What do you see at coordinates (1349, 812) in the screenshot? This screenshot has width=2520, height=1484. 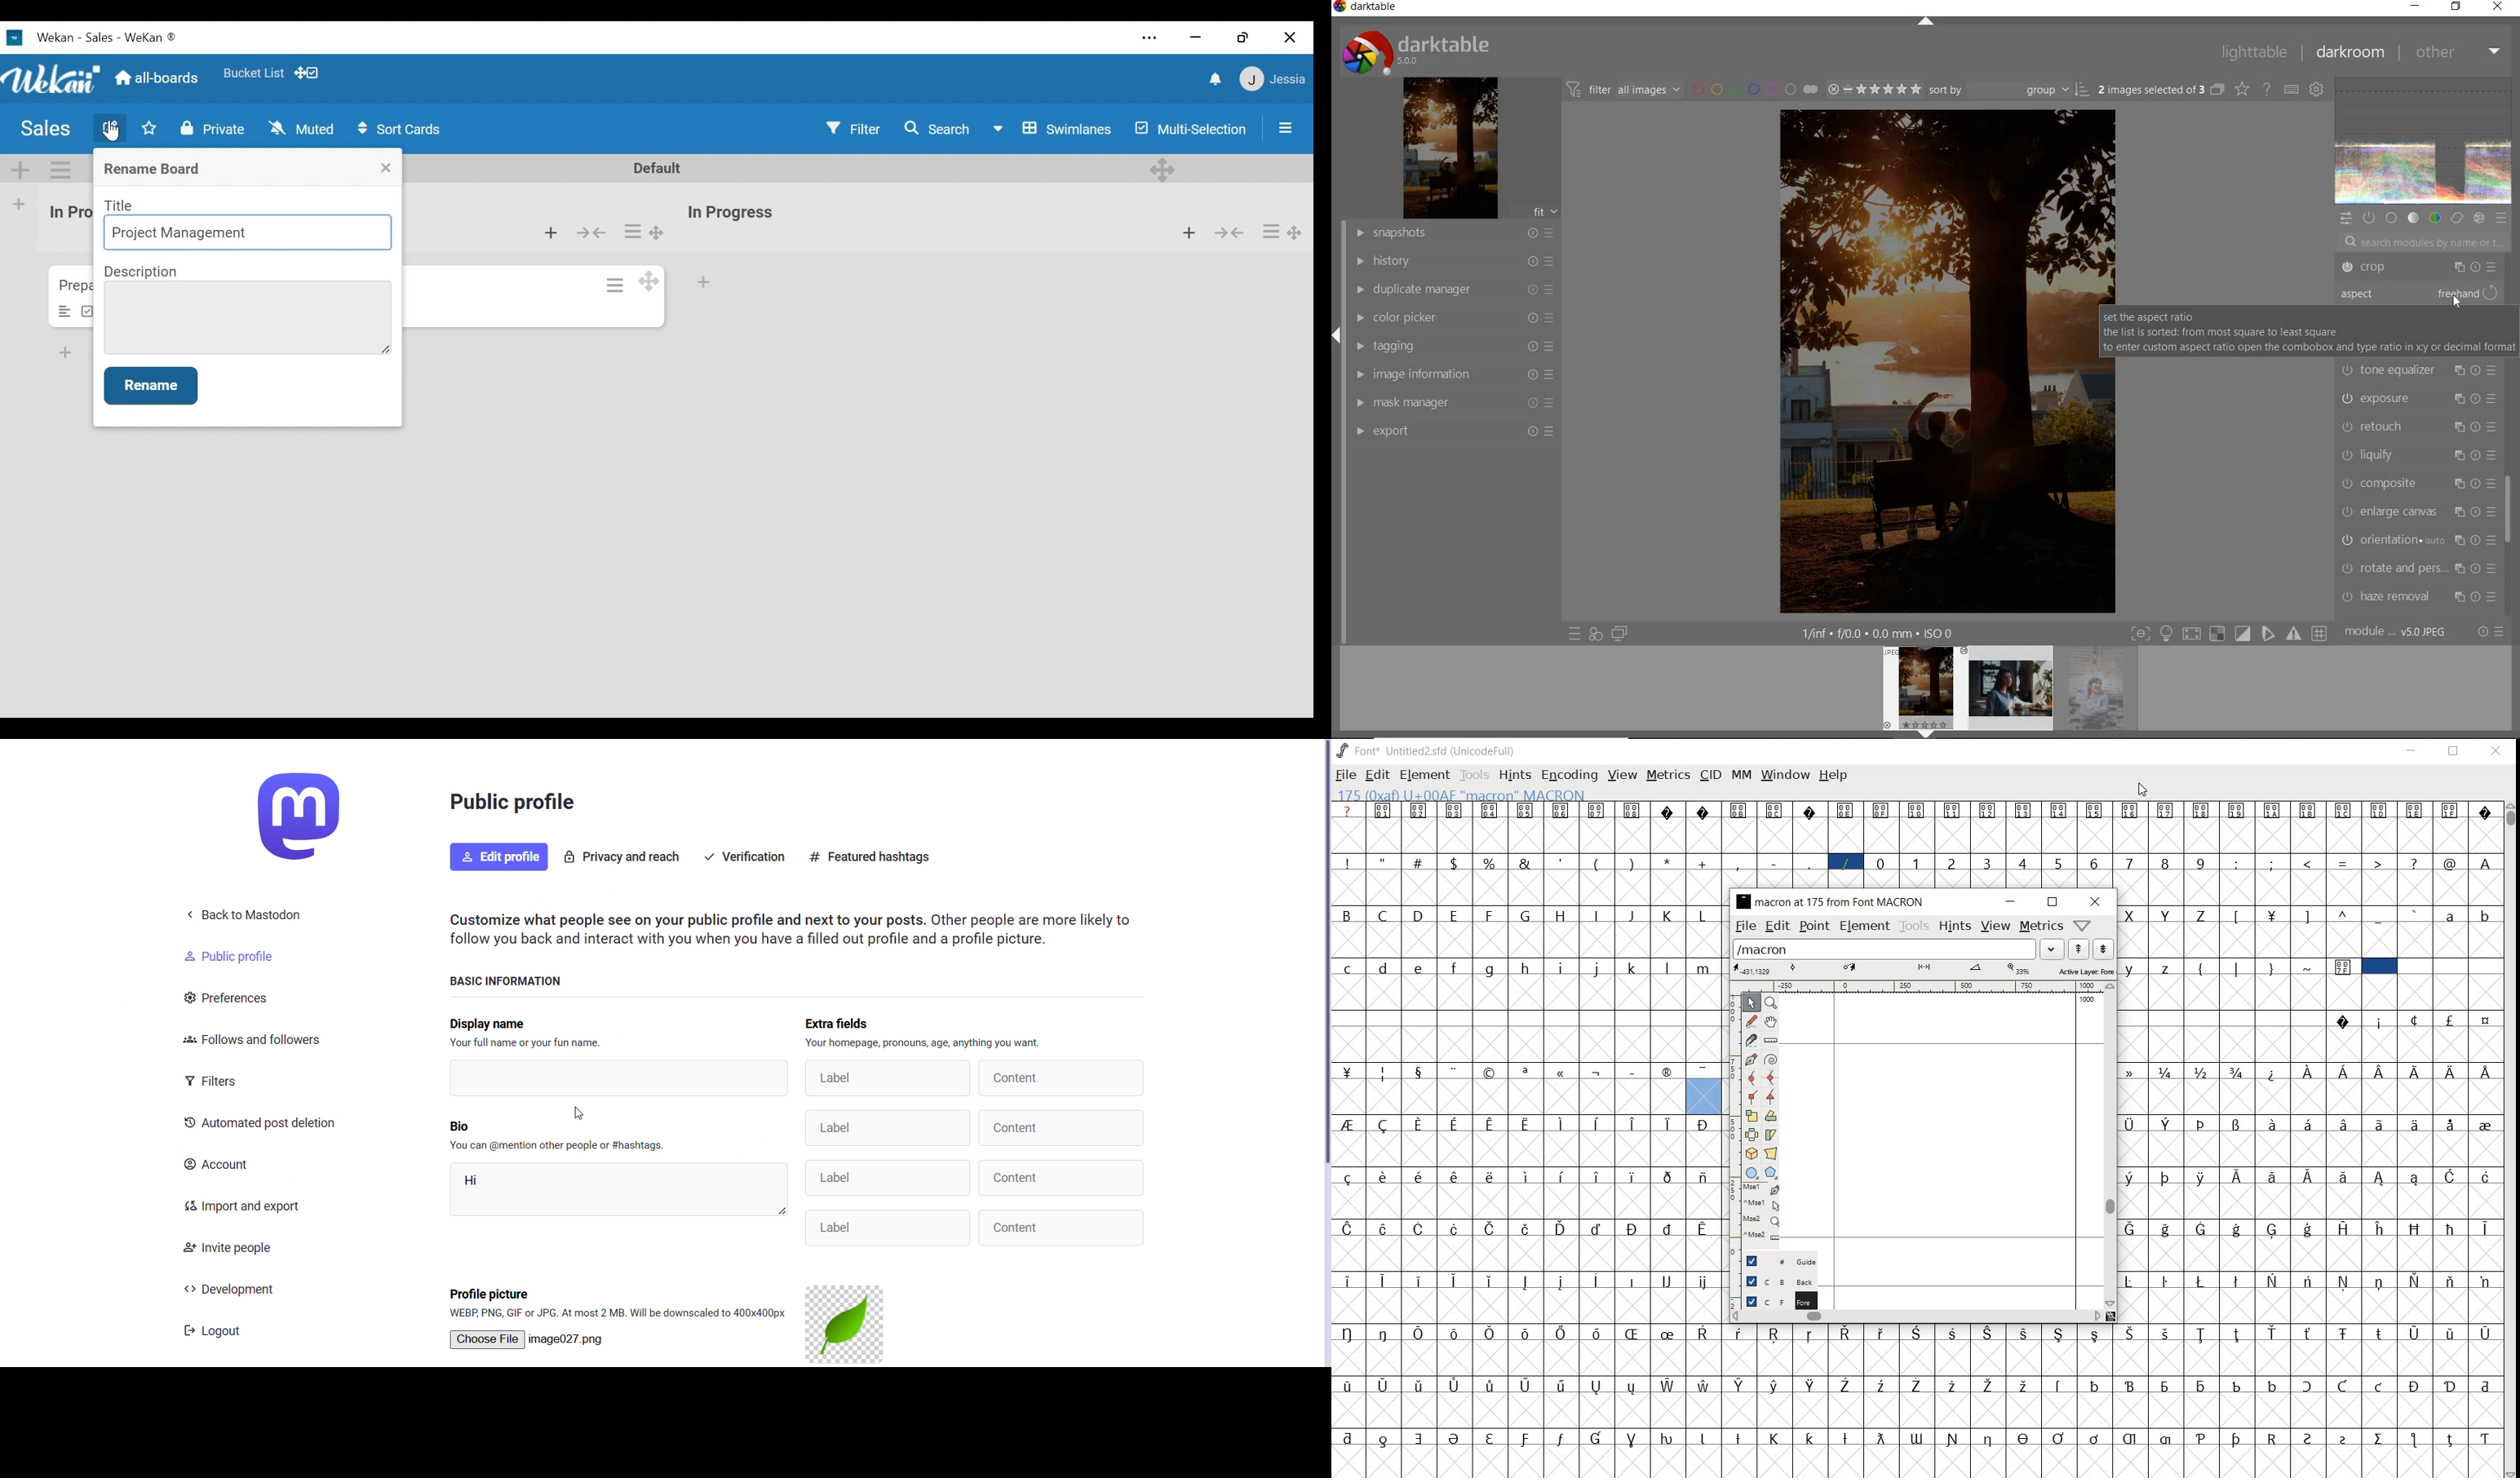 I see `?` at bounding box center [1349, 812].